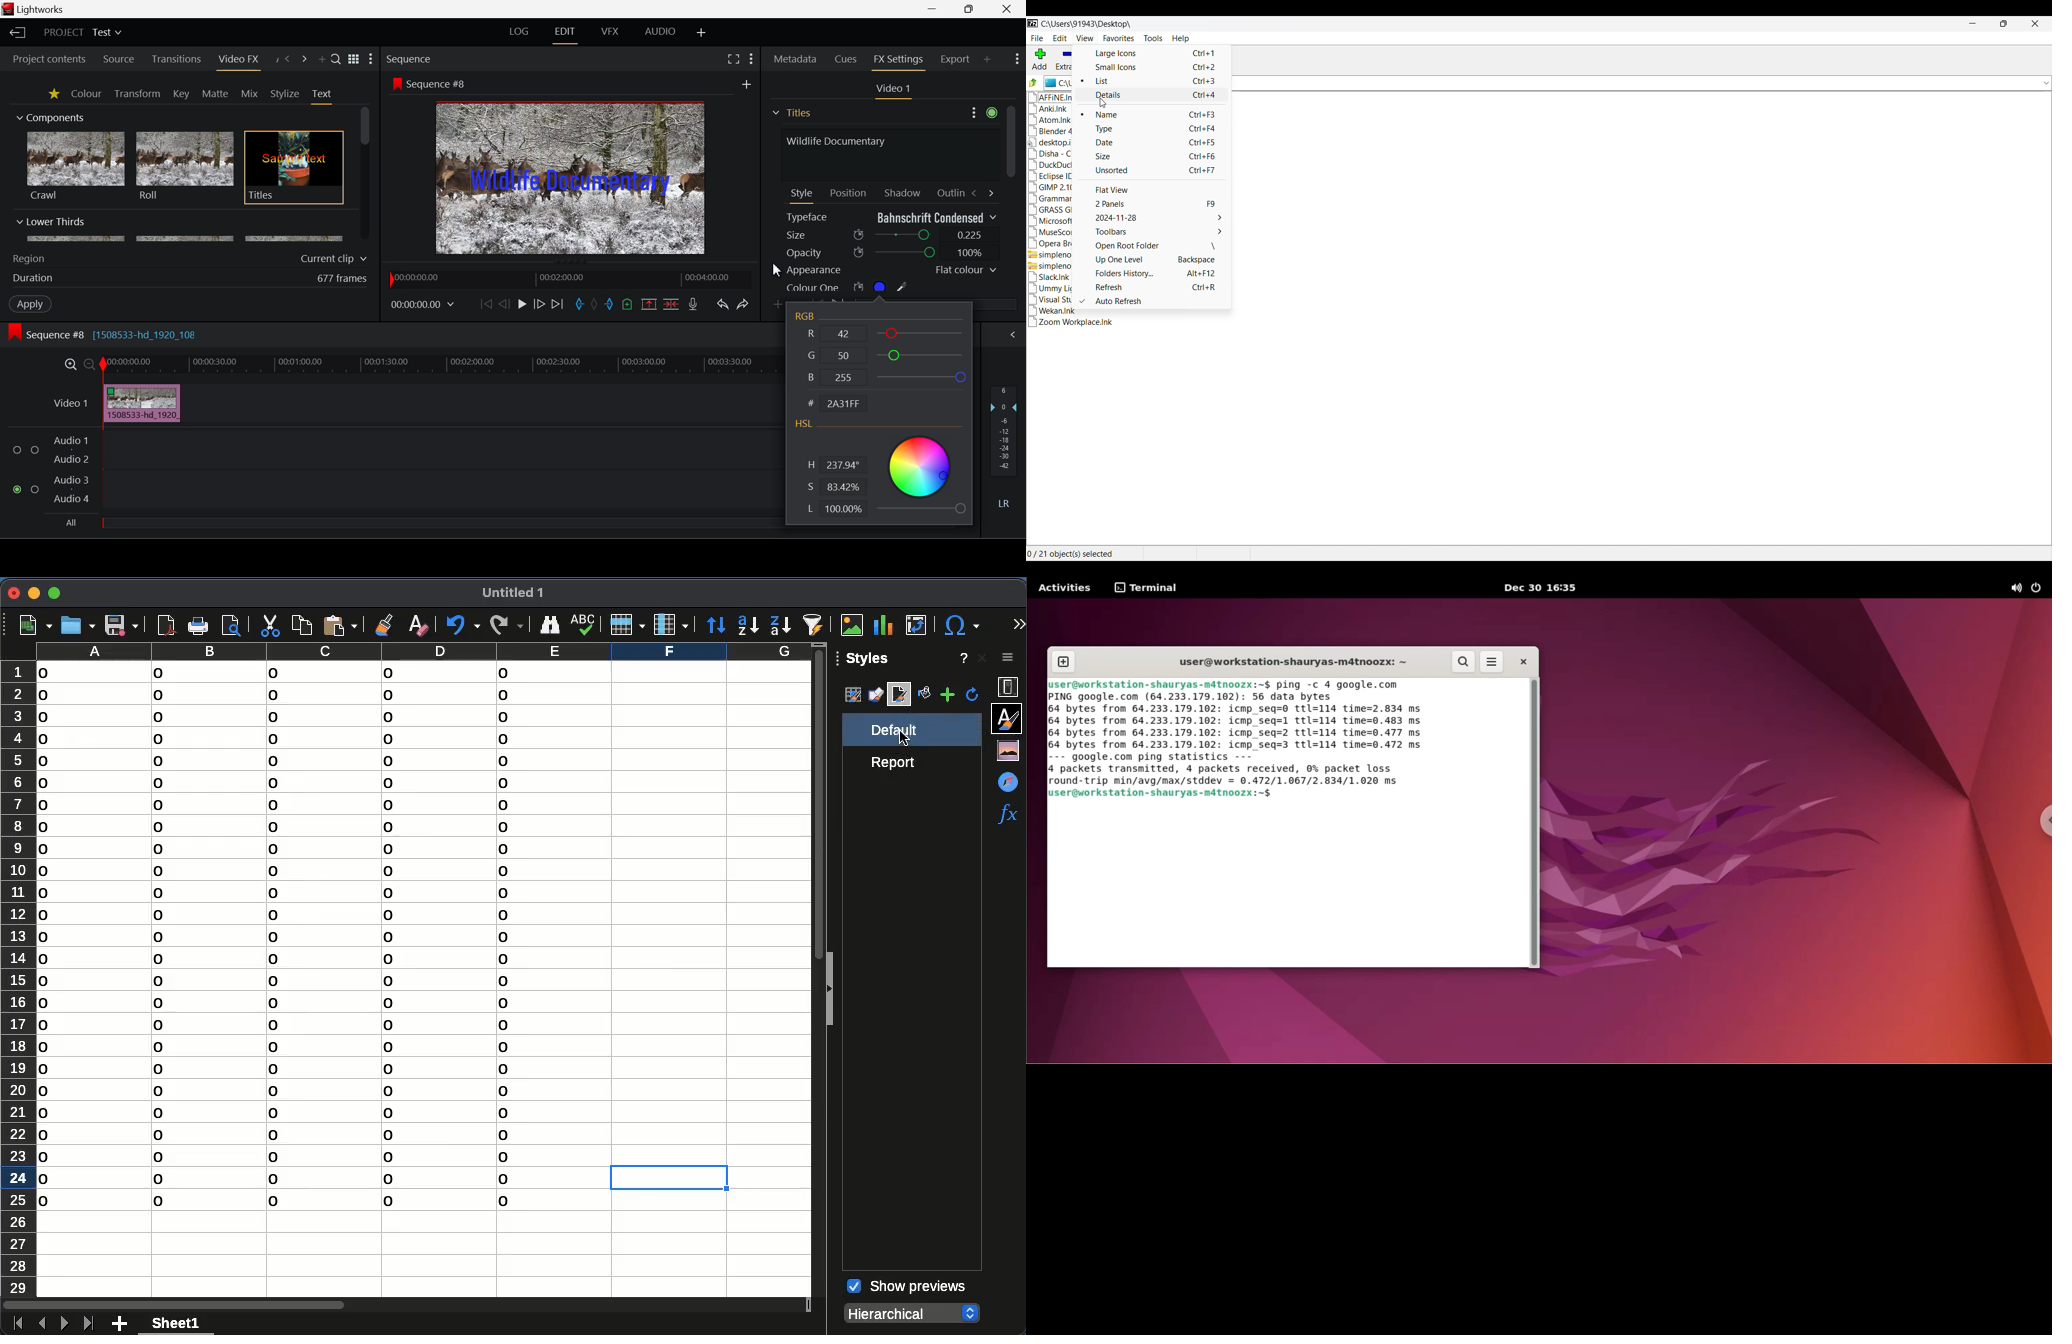  Describe the element at coordinates (83, 32) in the screenshot. I see `Project Title` at that location.